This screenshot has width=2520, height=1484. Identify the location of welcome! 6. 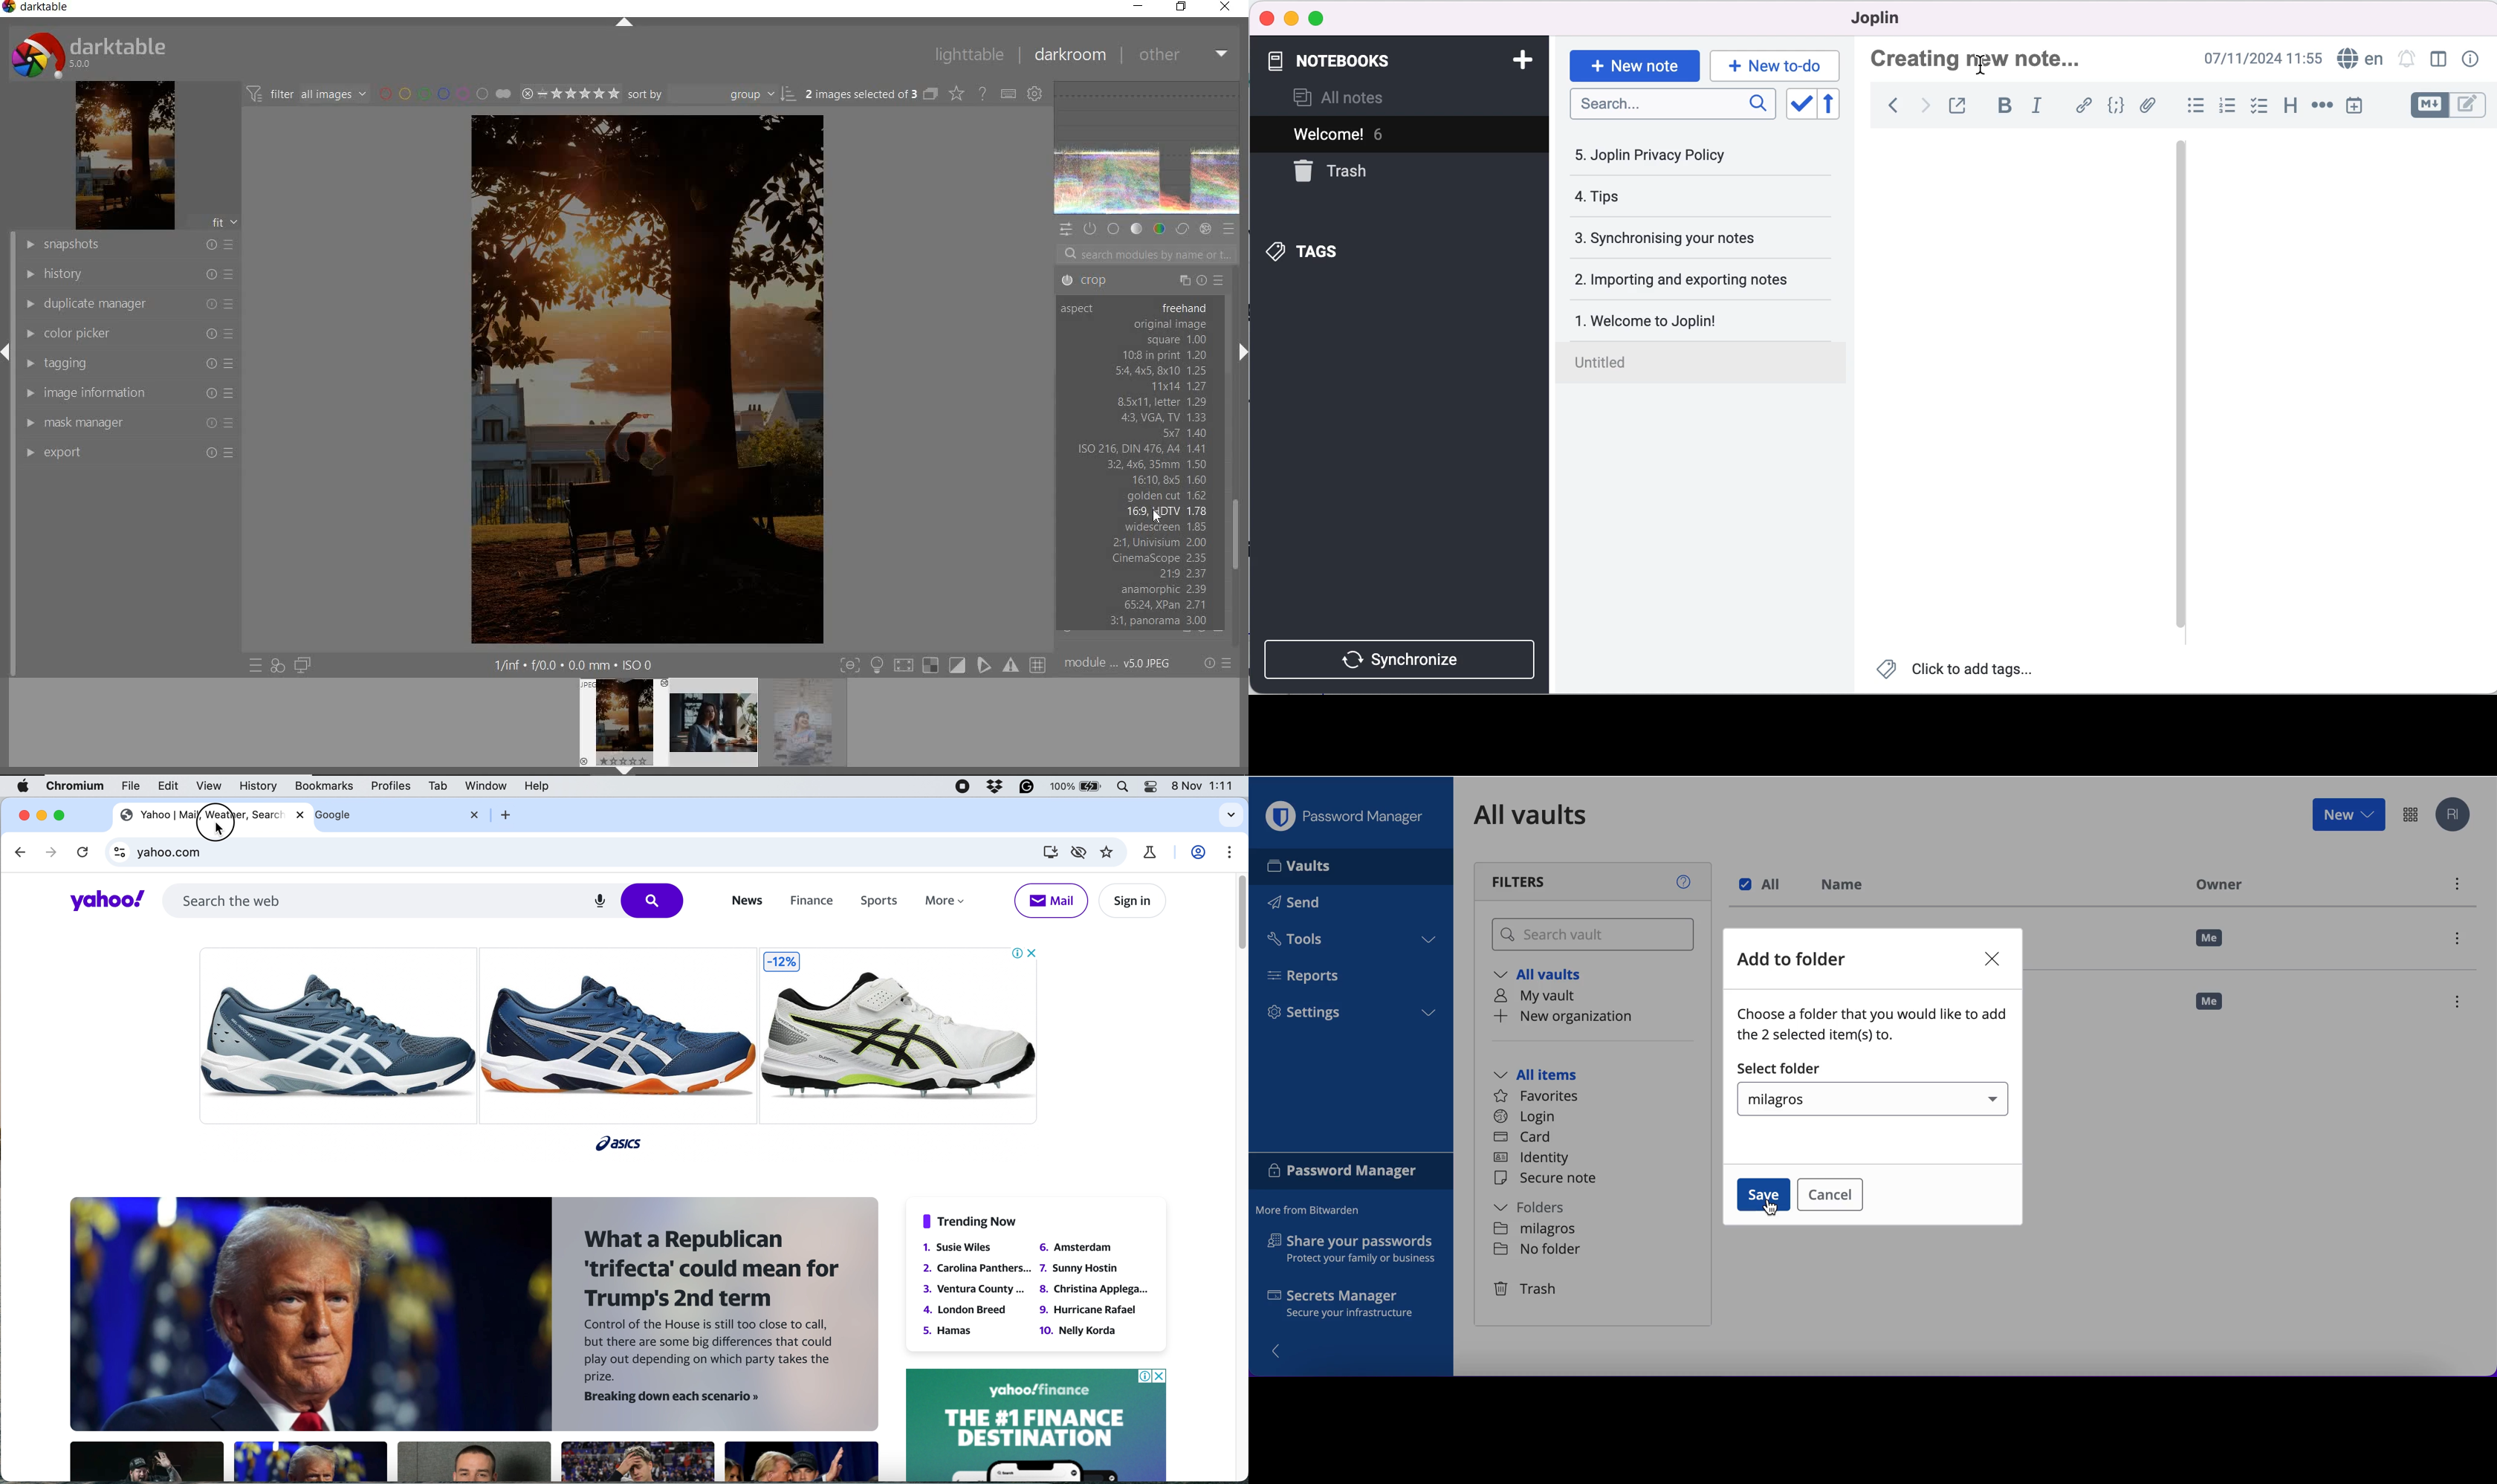
(1366, 133).